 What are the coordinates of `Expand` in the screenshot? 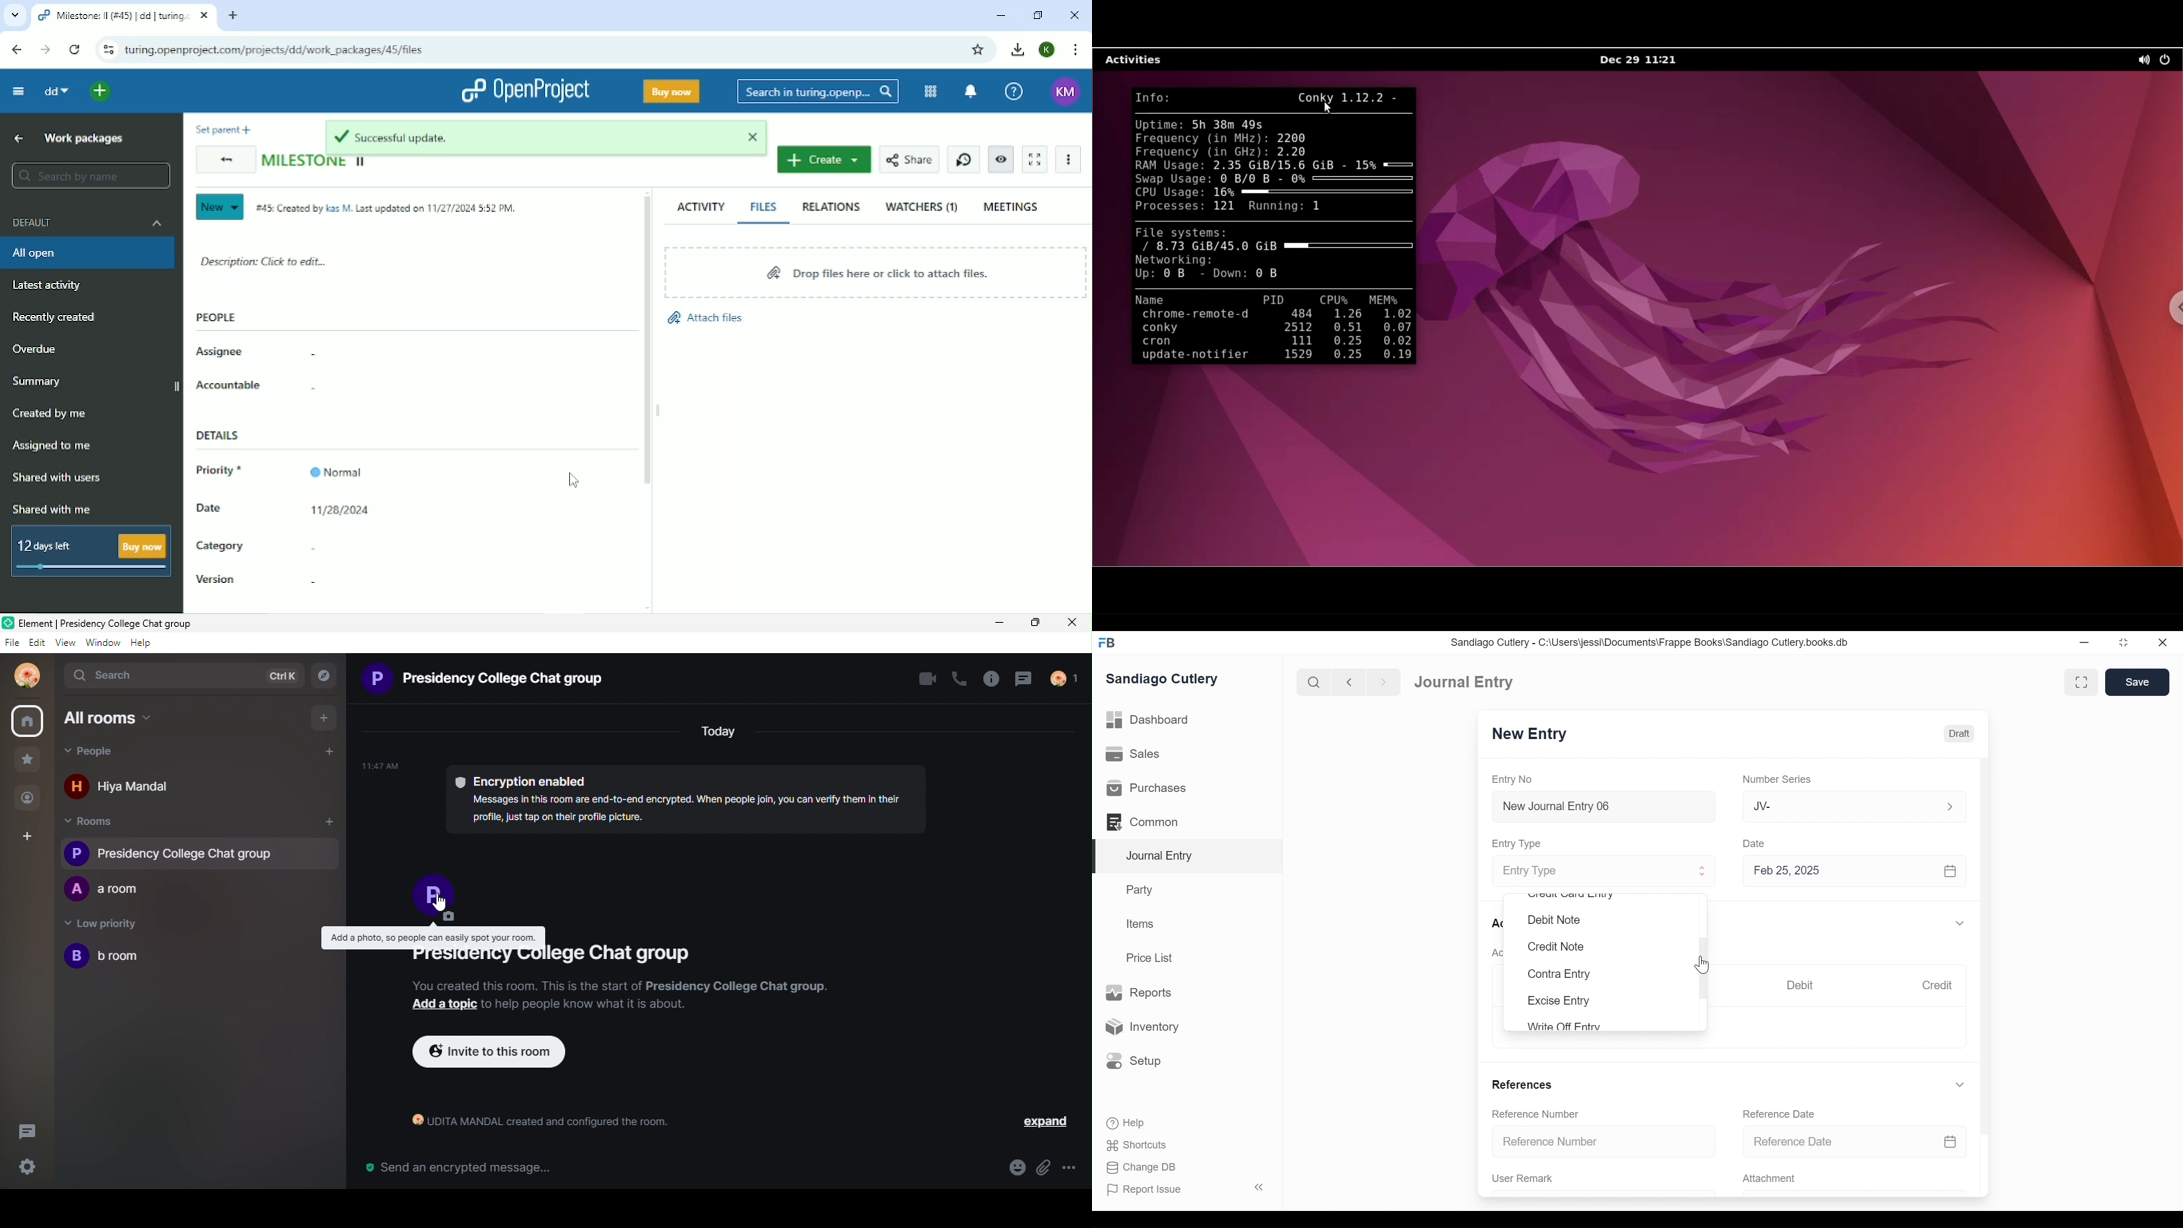 It's located at (1703, 871).